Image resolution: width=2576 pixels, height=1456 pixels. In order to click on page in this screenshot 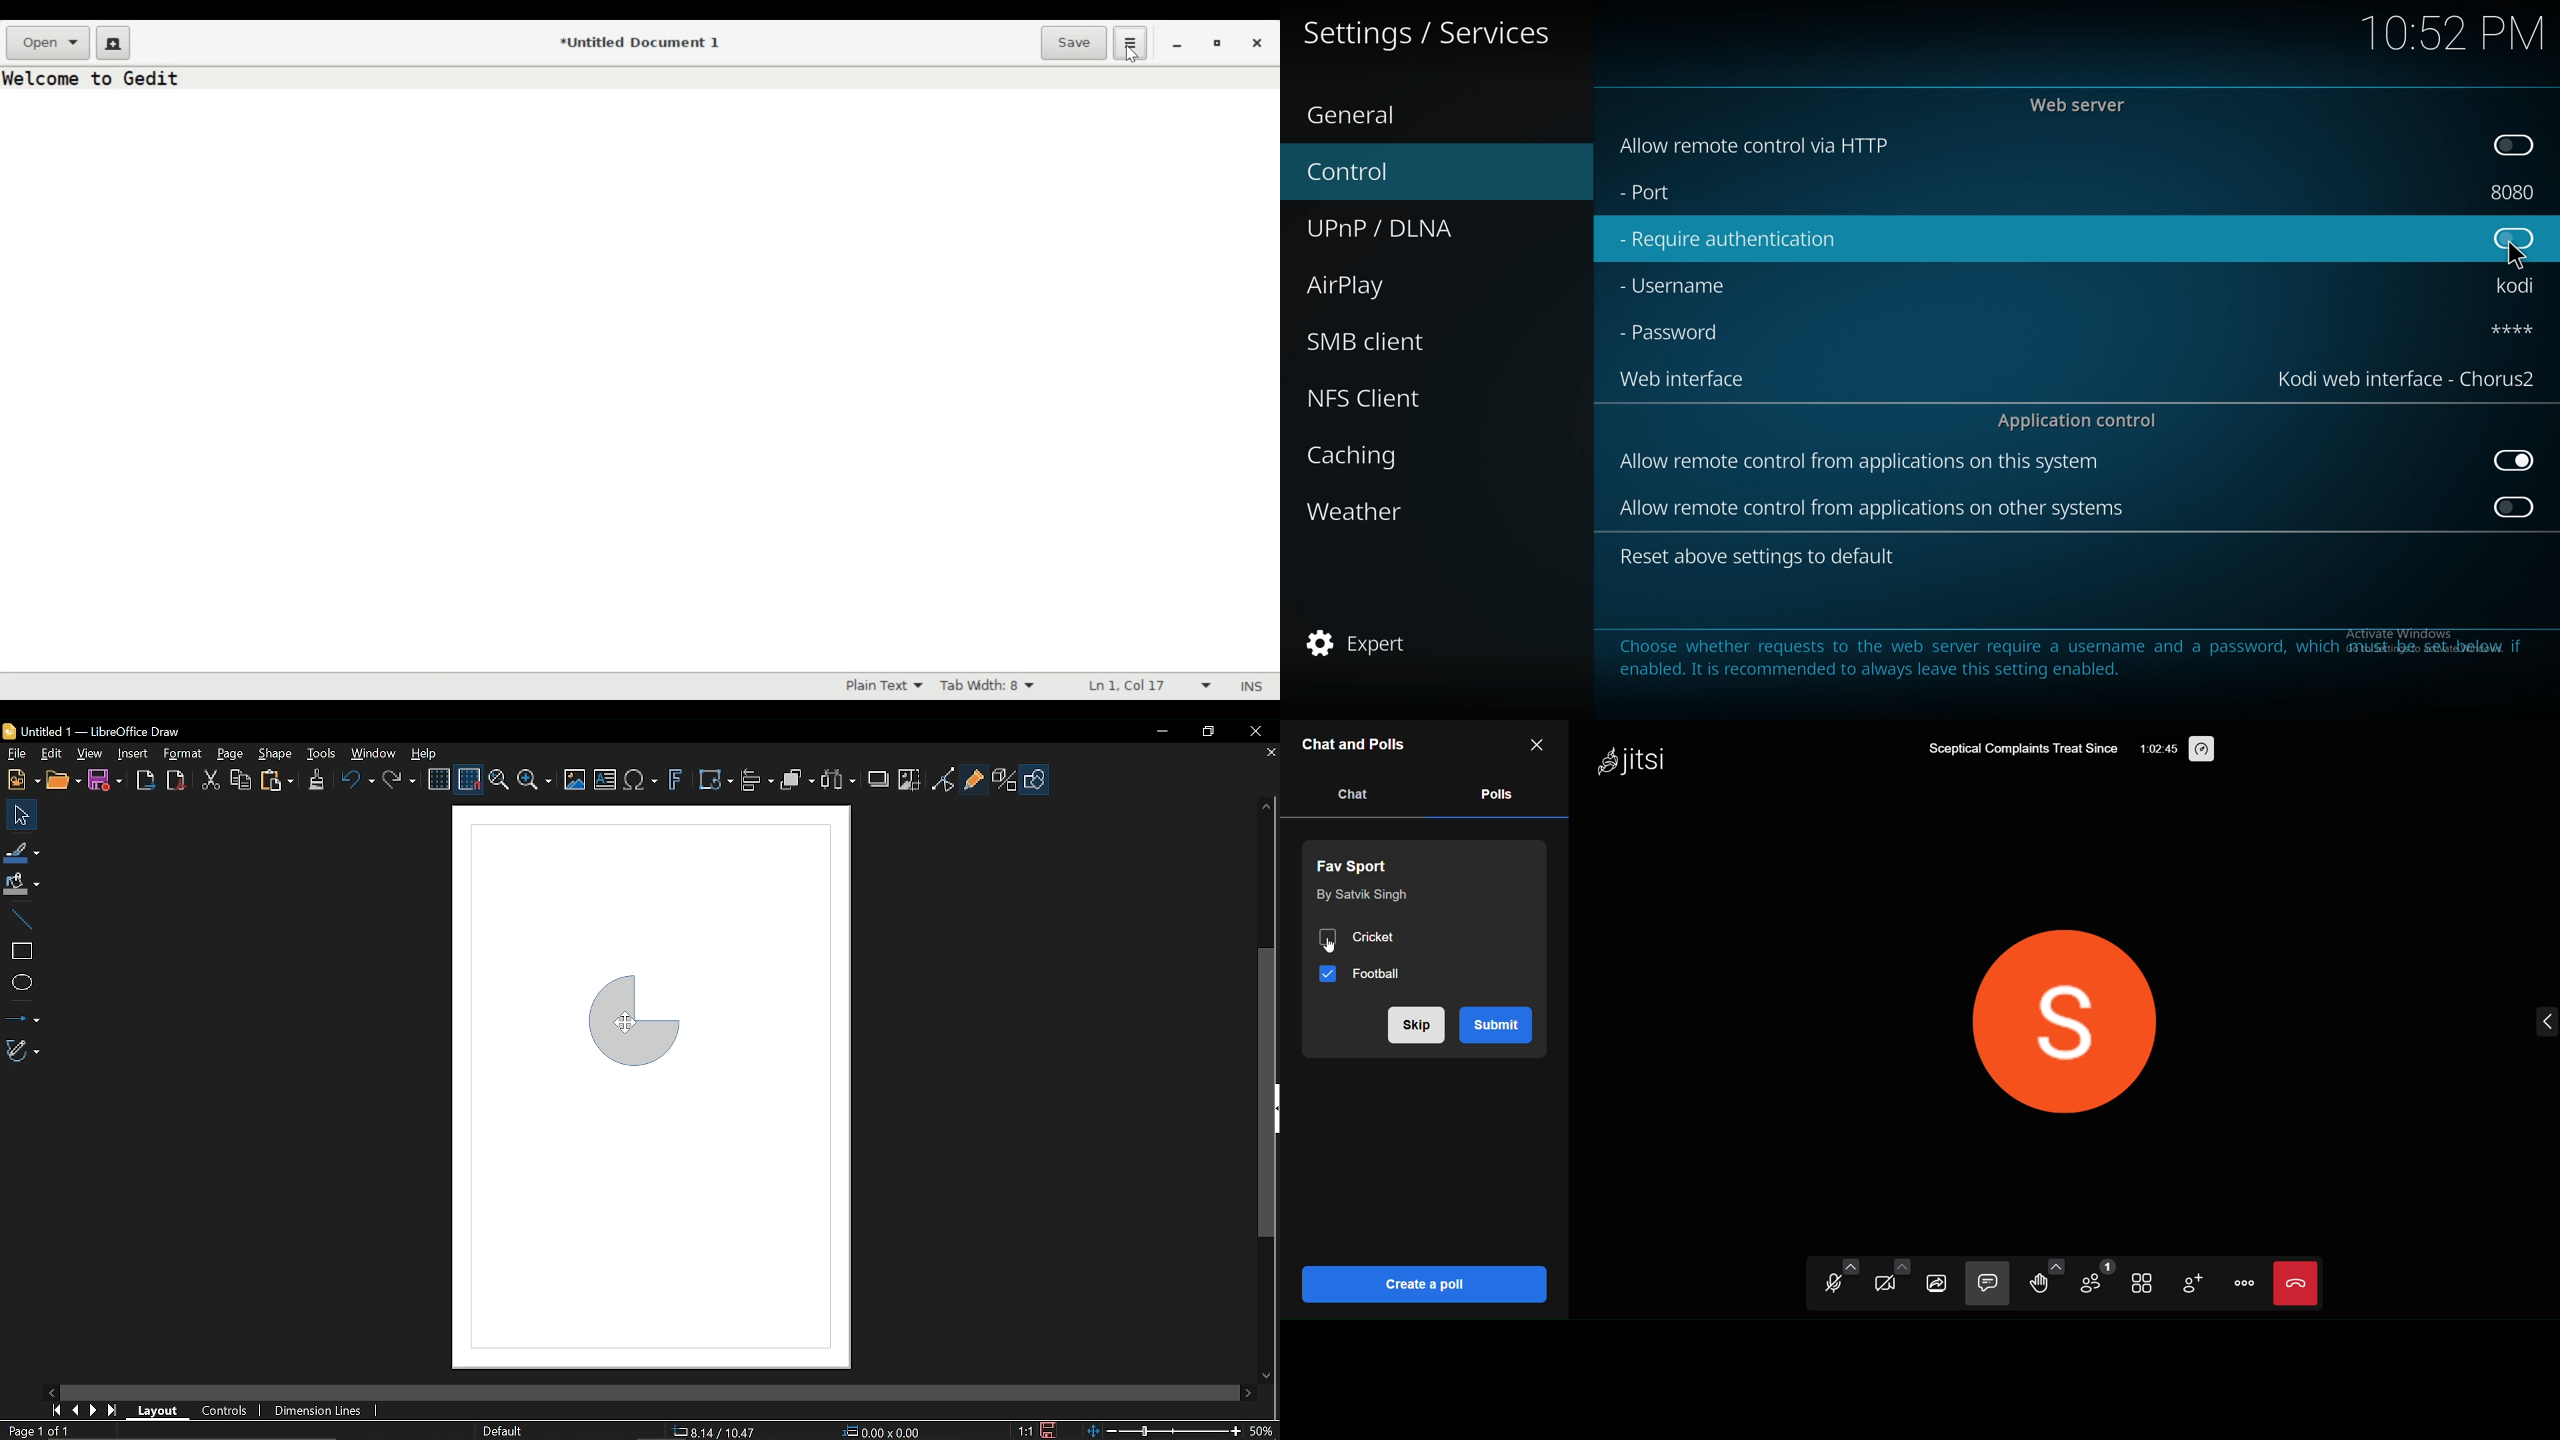, I will do `click(230, 752)`.